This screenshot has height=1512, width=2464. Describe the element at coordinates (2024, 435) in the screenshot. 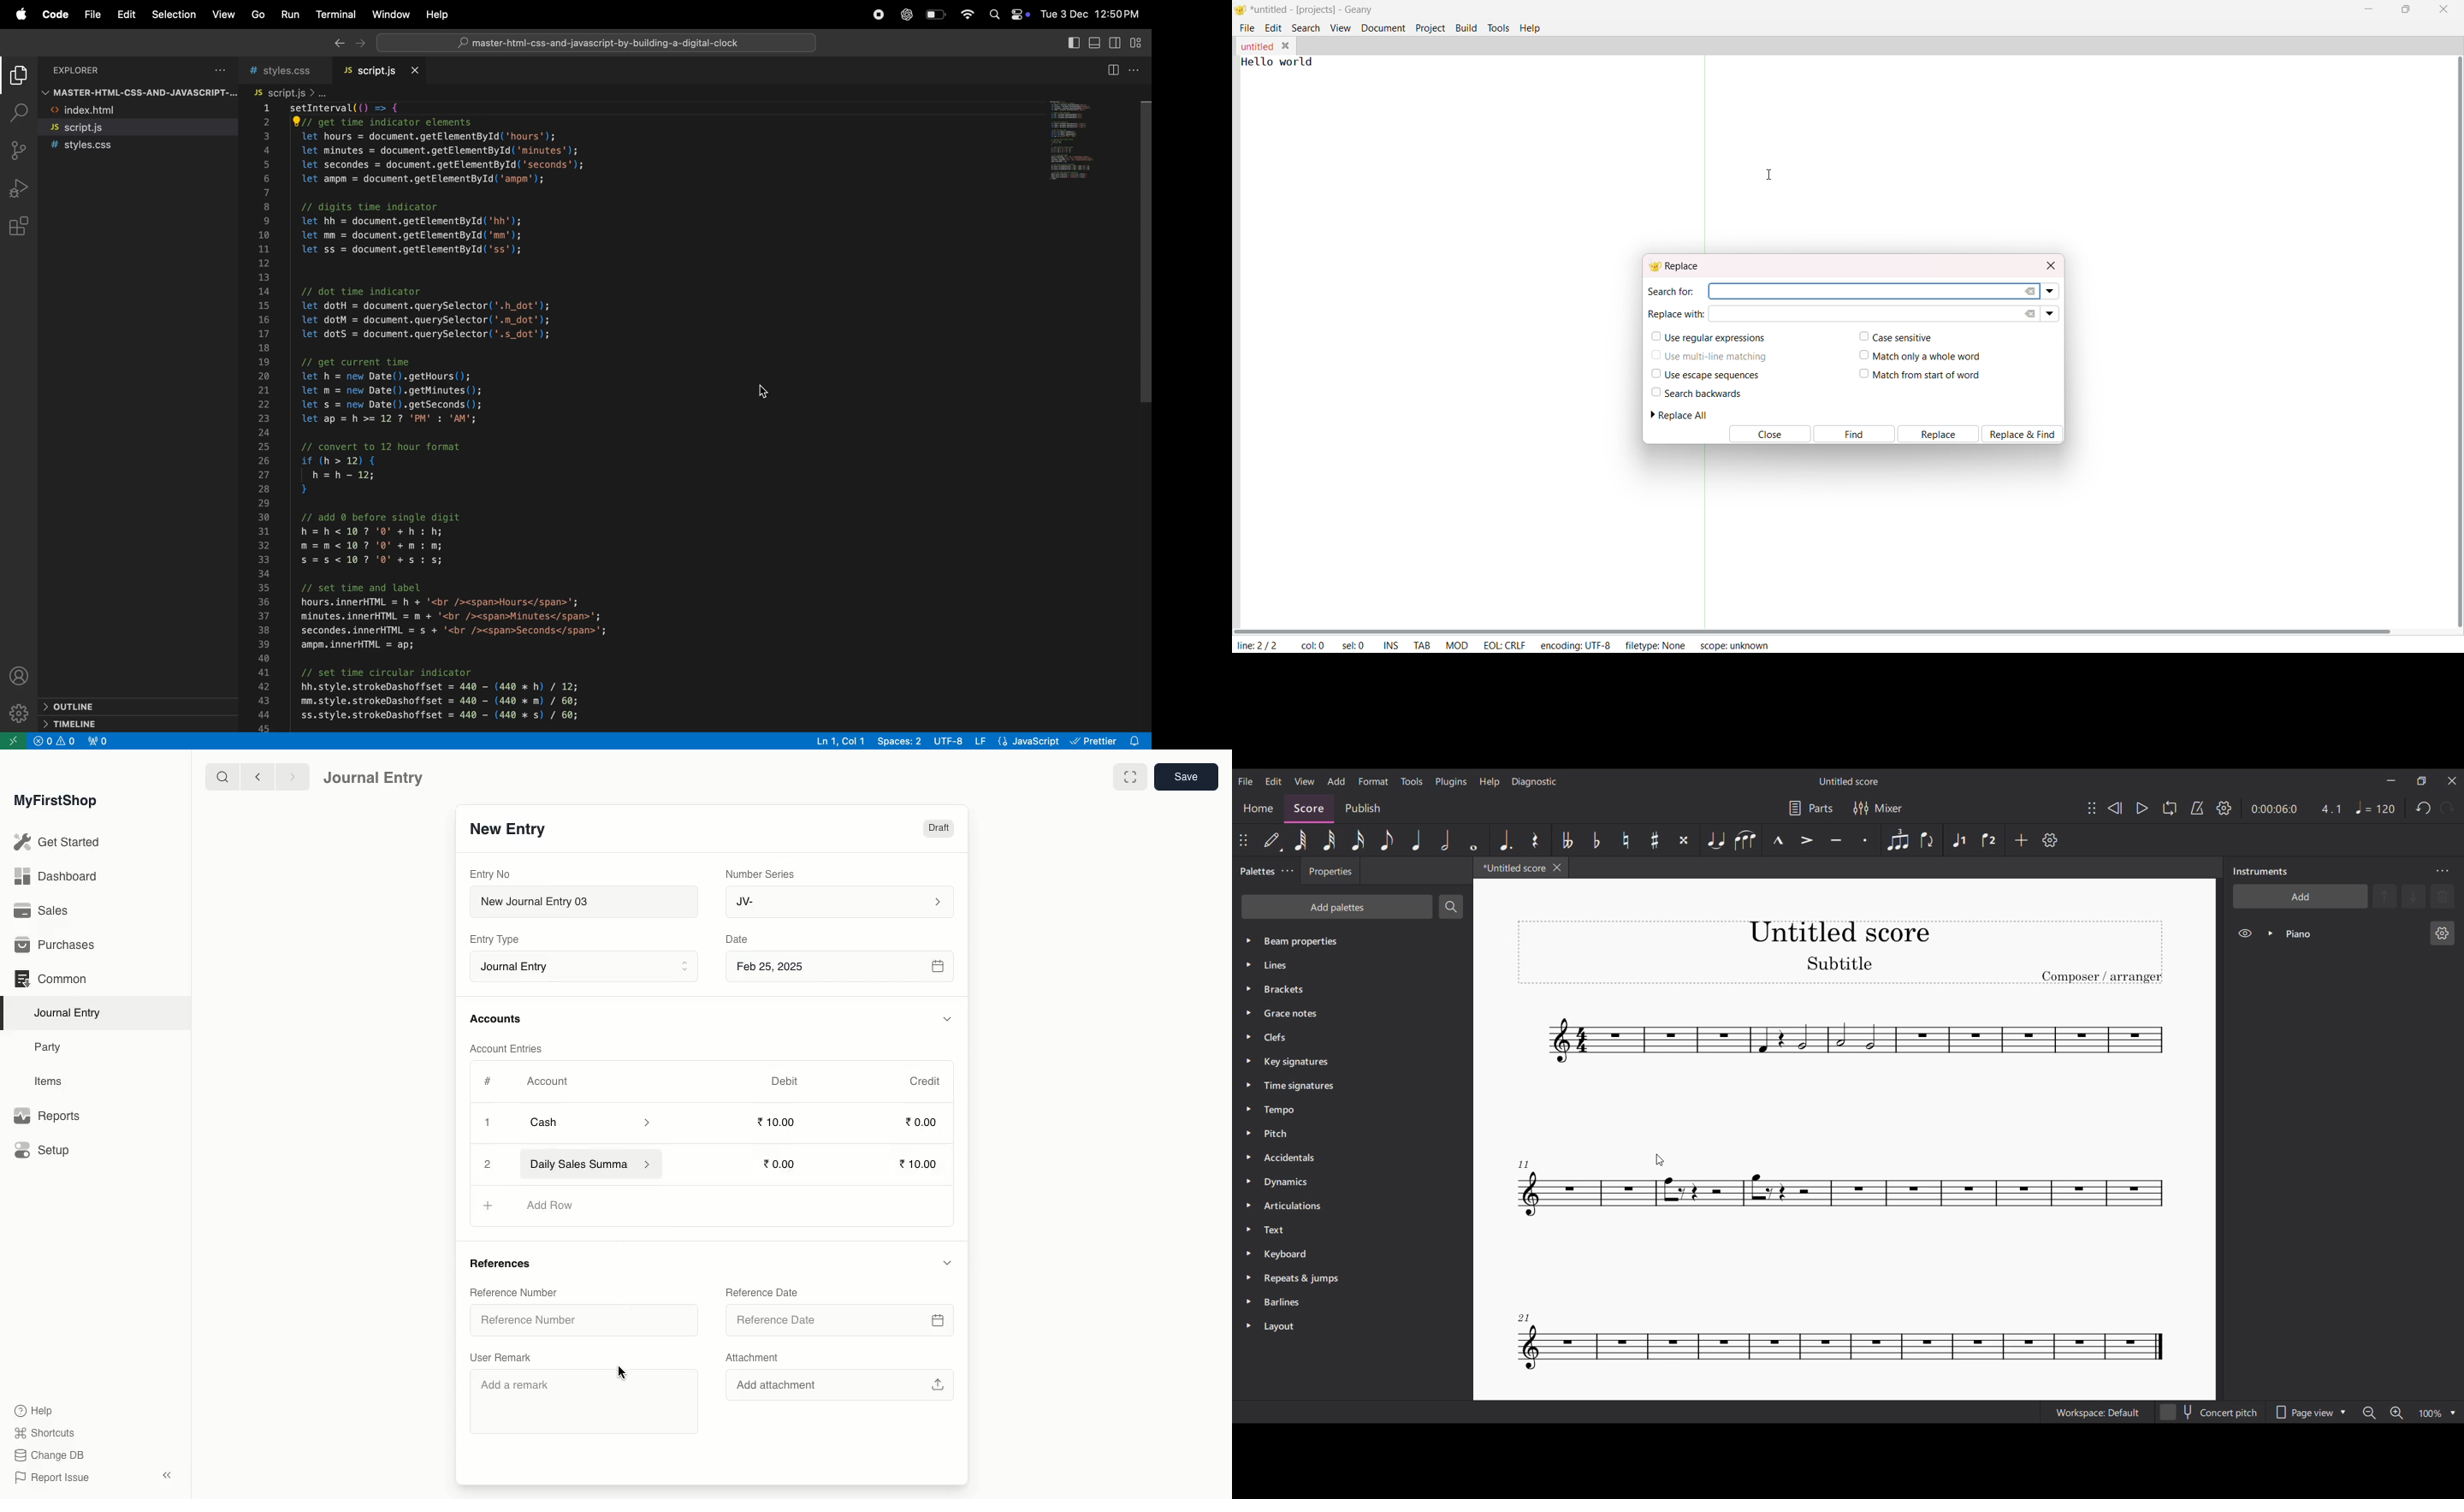

I see `replace and find` at that location.